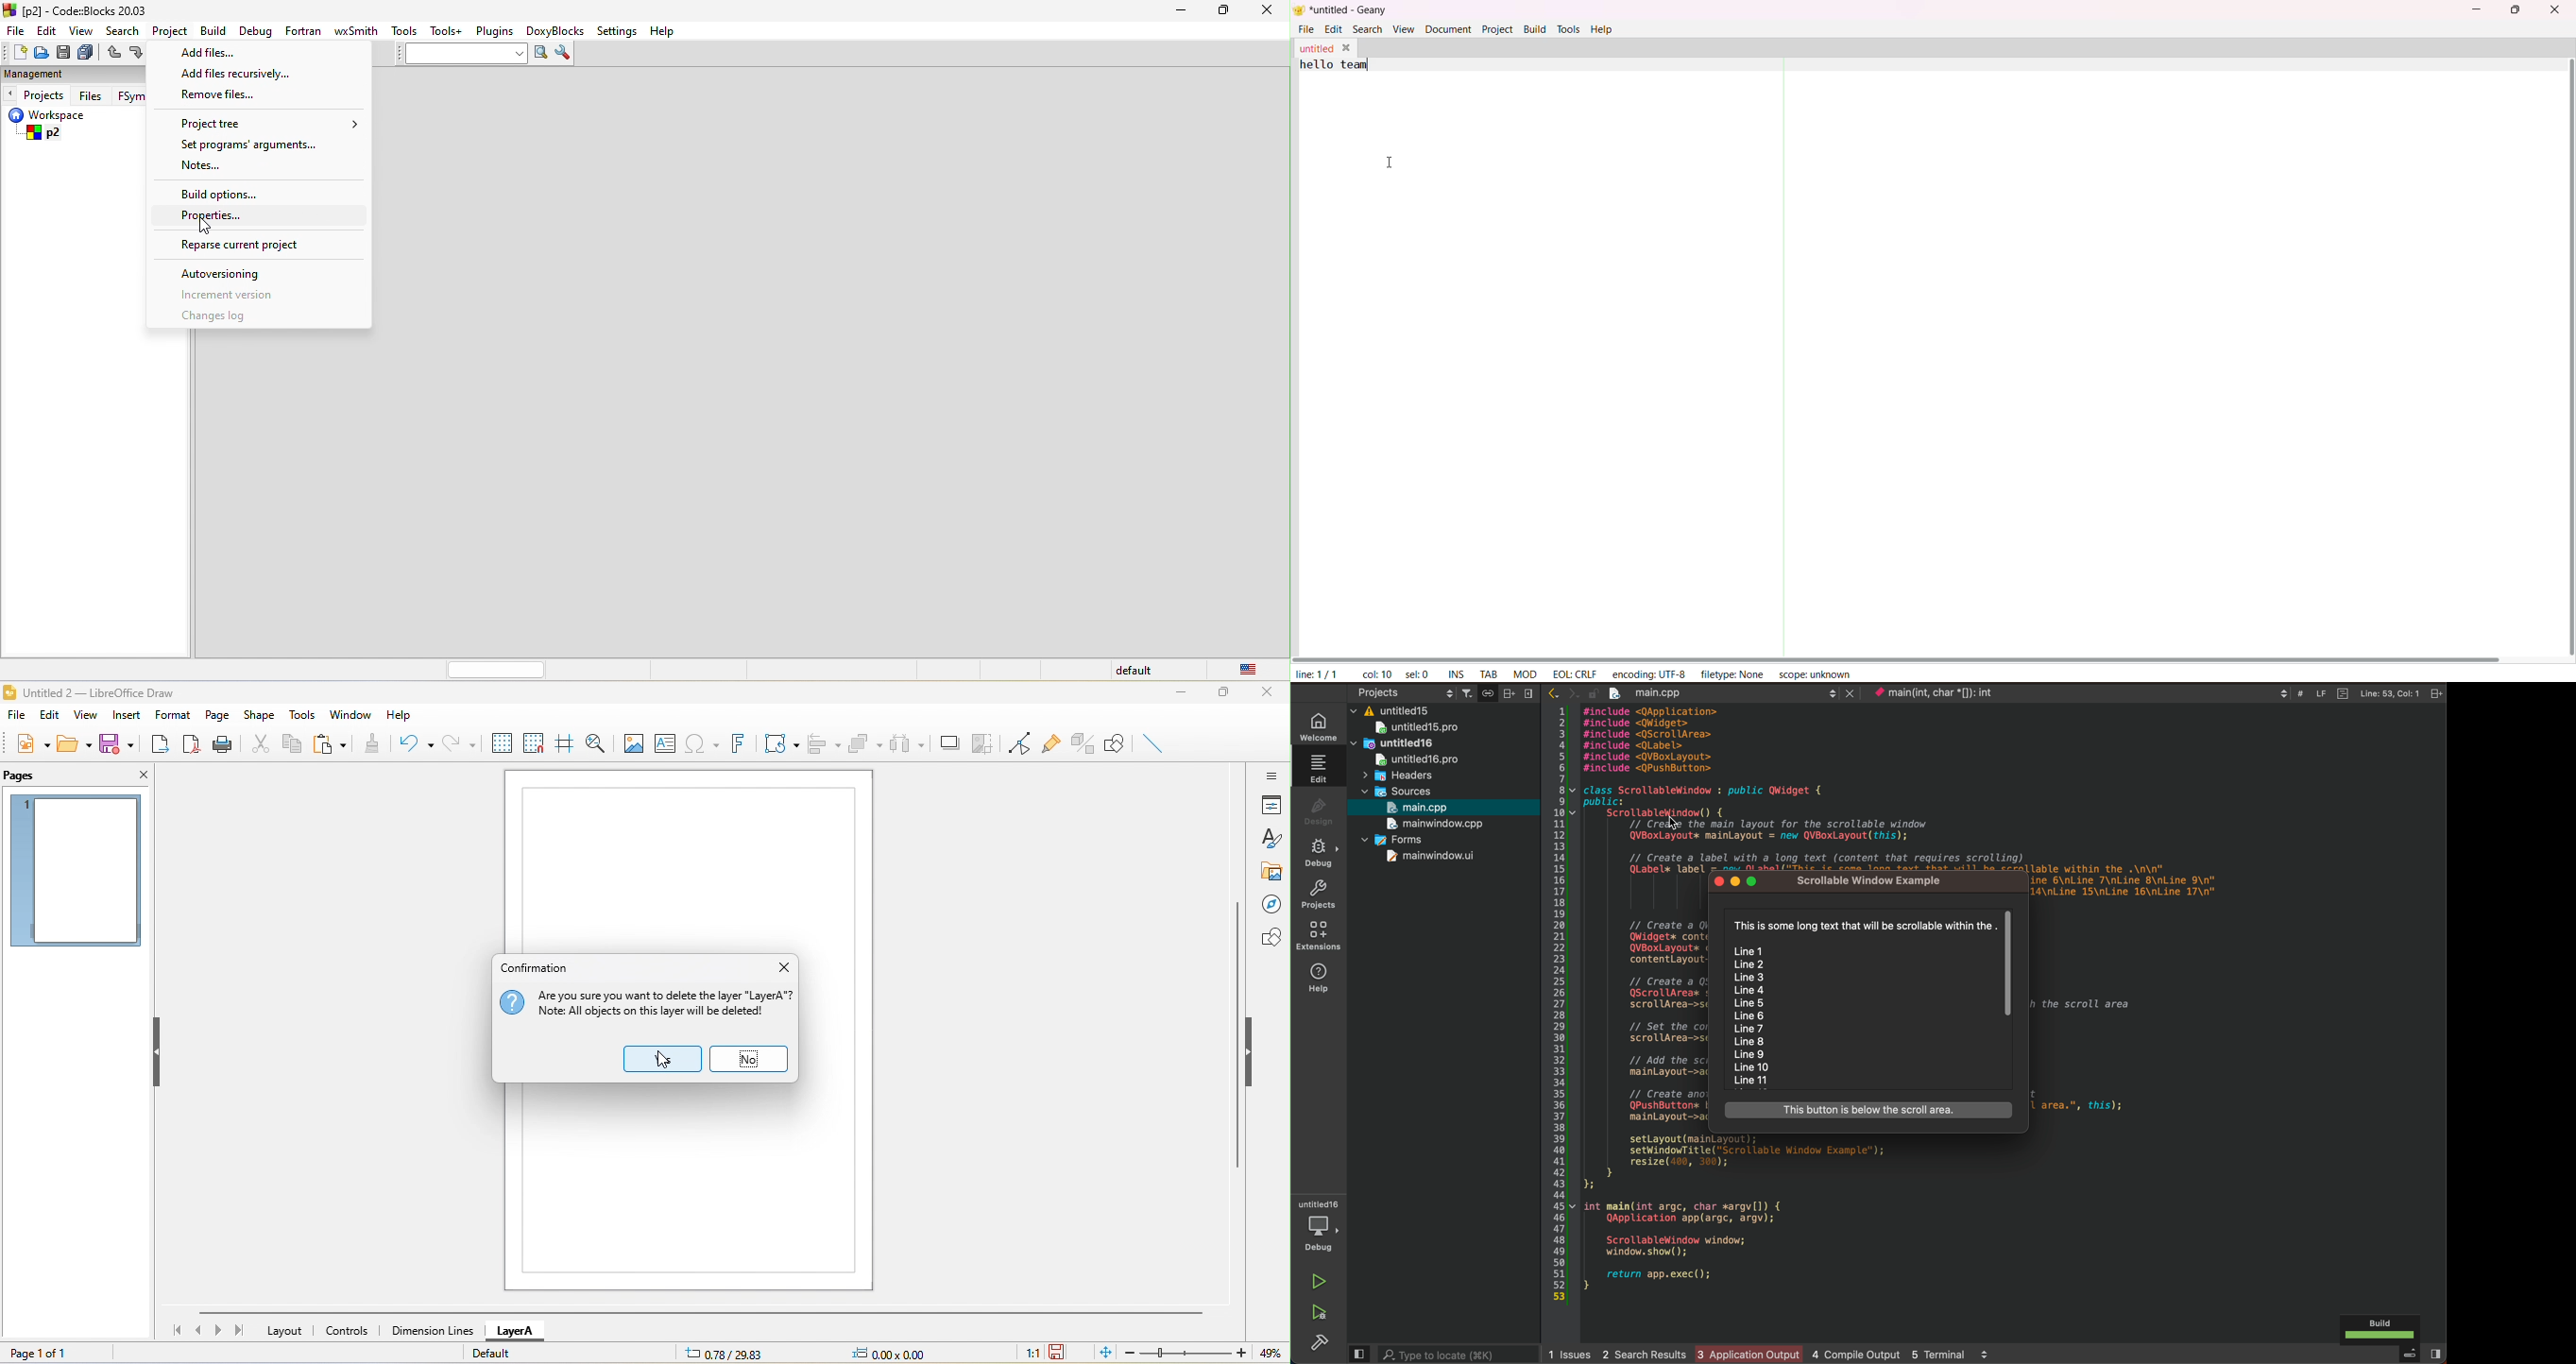 This screenshot has height=1372, width=2576. What do you see at coordinates (58, 1354) in the screenshot?
I see `page 1 of 1` at bounding box center [58, 1354].